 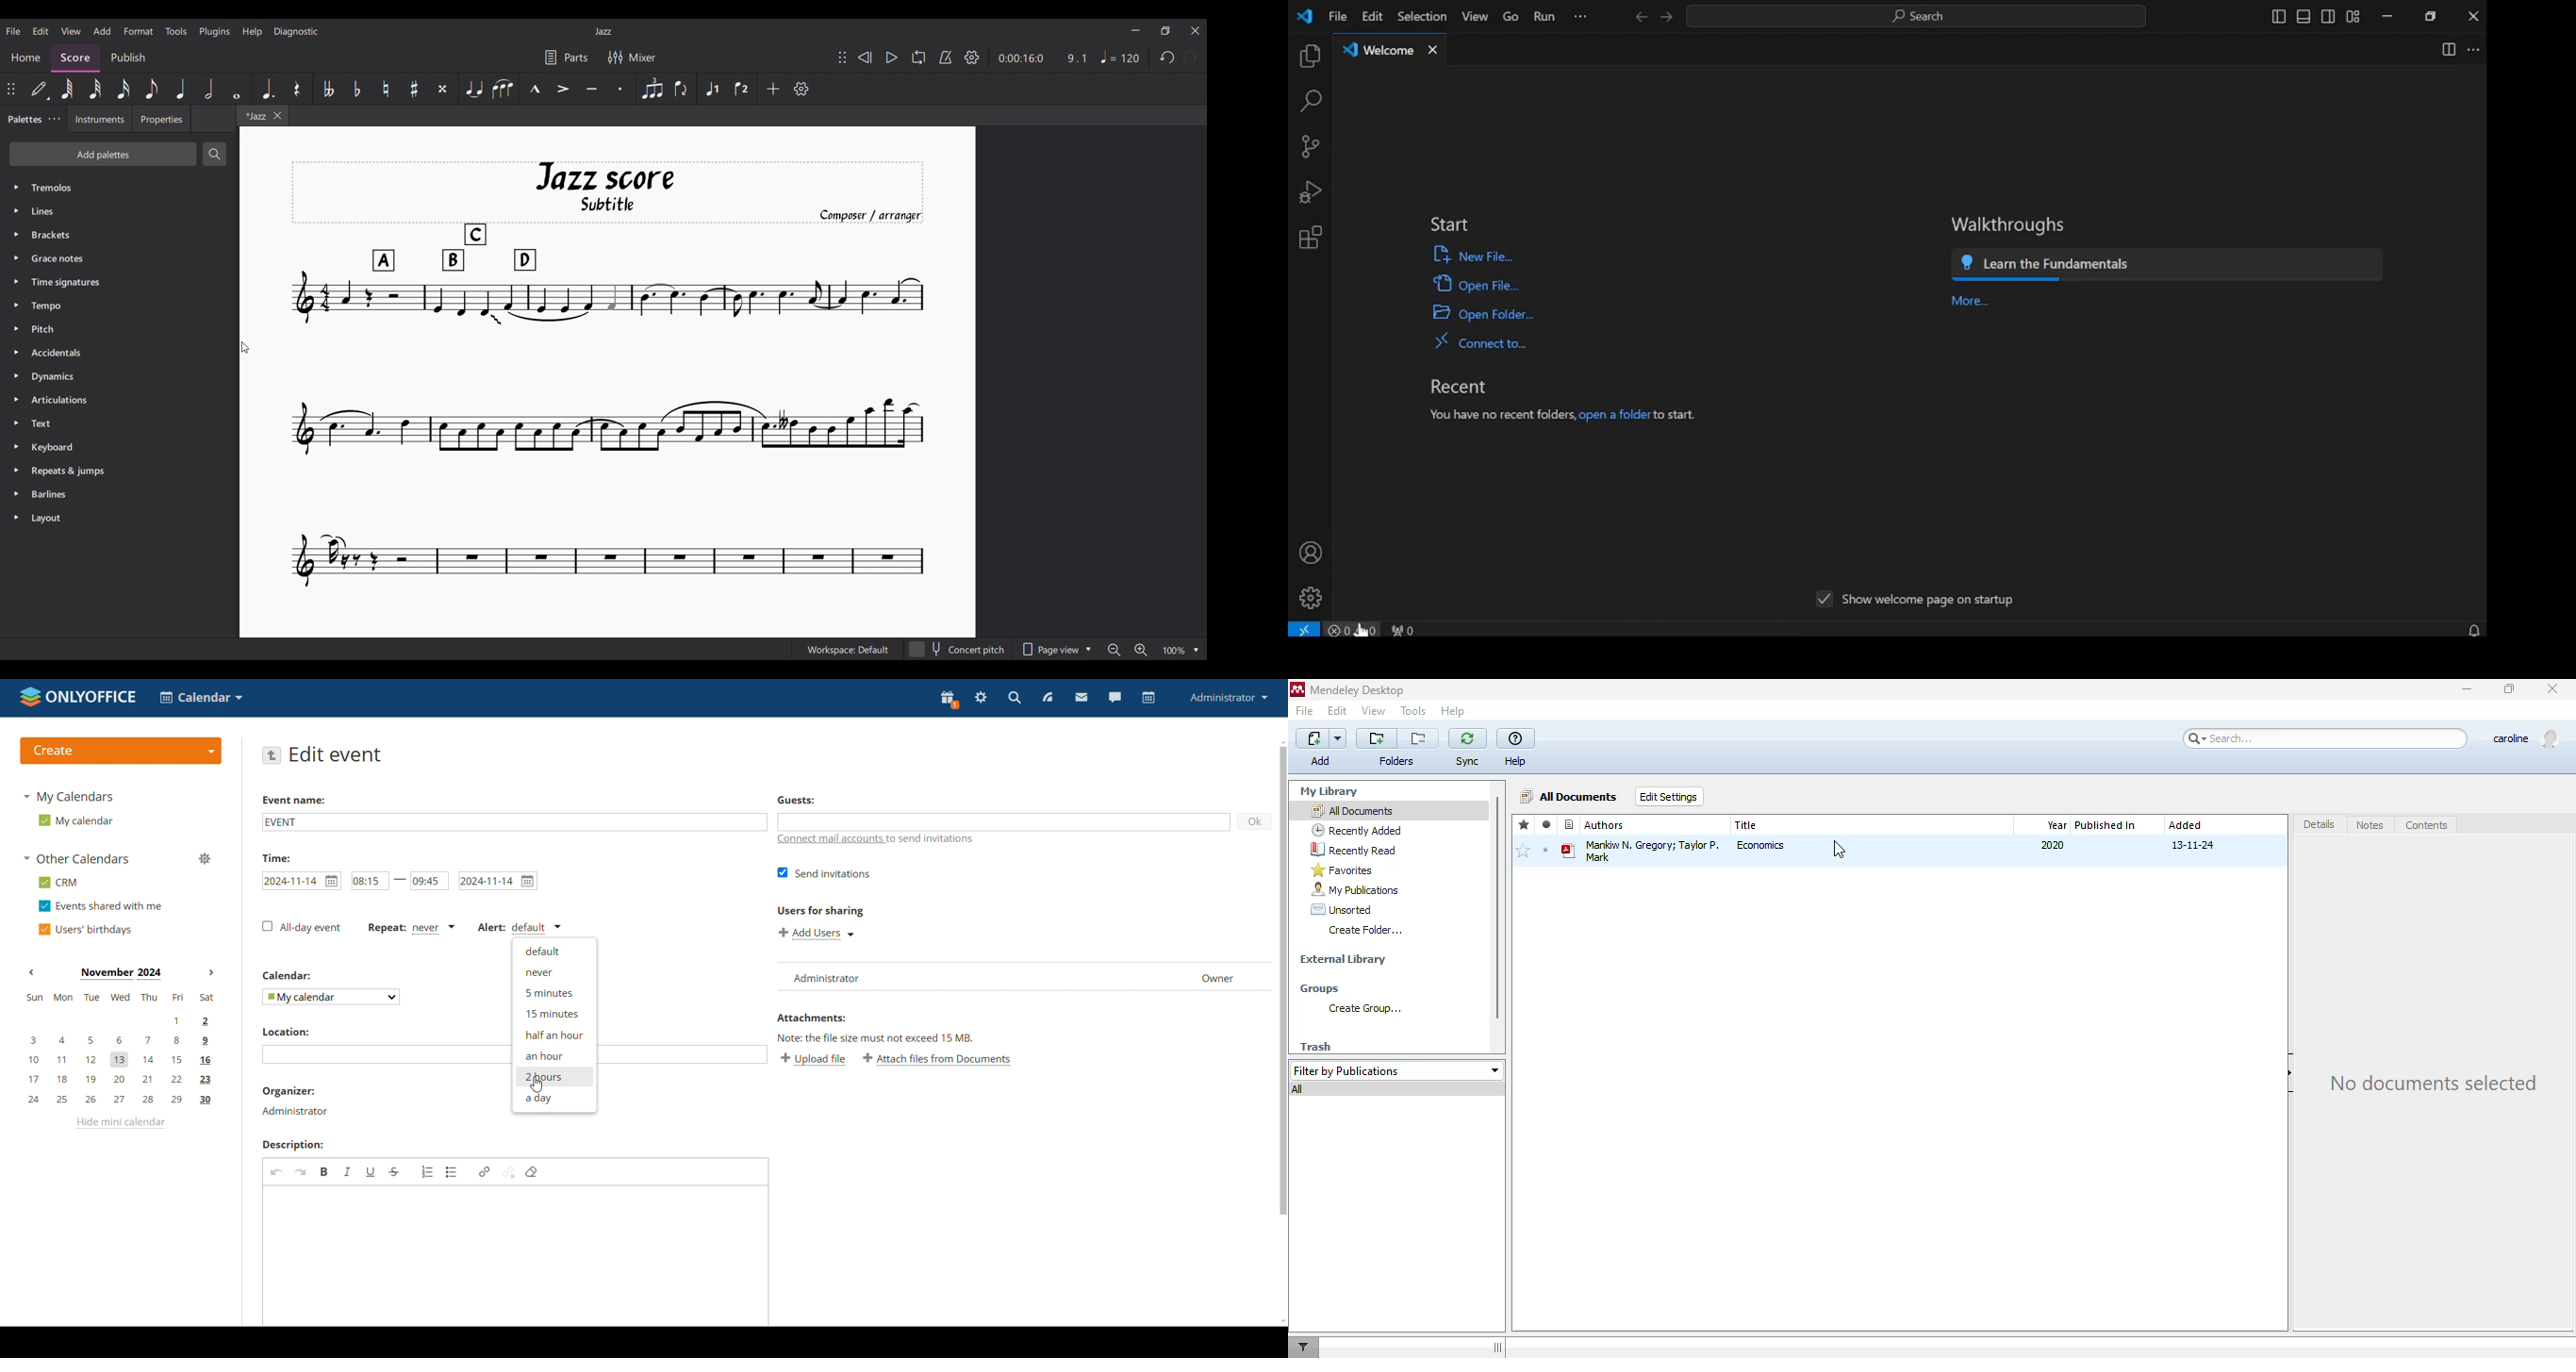 I want to click on source control, so click(x=1309, y=147).